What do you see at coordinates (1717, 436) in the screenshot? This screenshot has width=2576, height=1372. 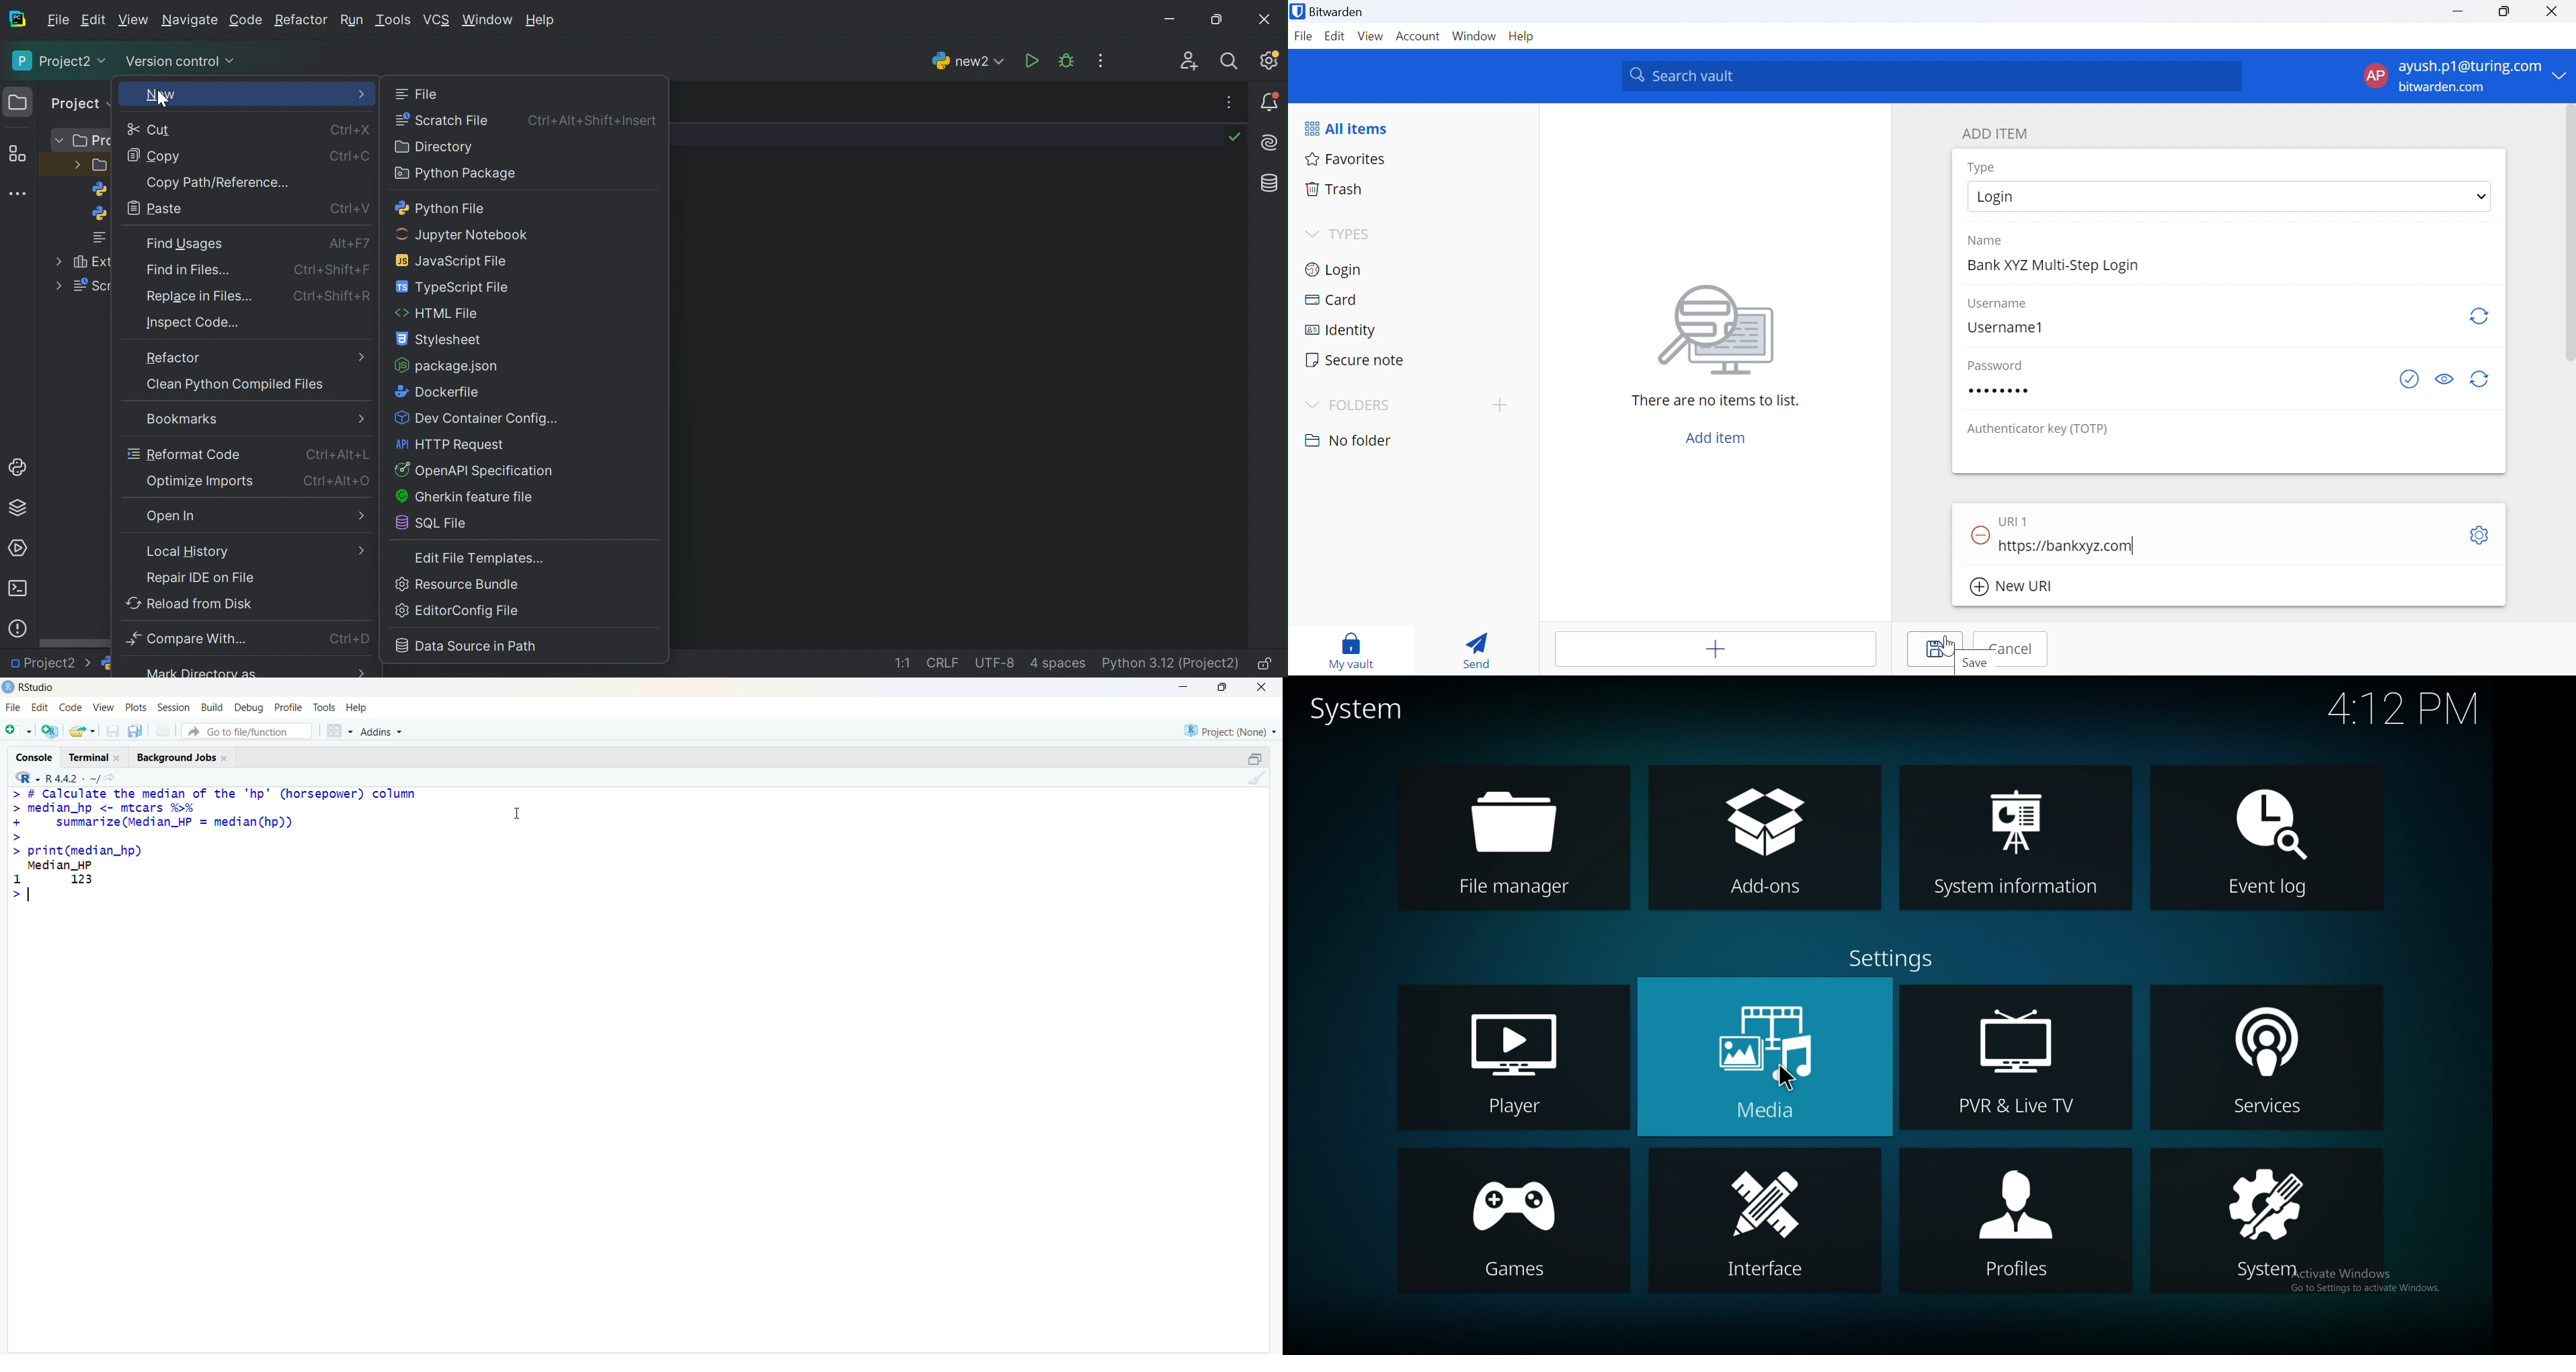 I see `Add item` at bounding box center [1717, 436].